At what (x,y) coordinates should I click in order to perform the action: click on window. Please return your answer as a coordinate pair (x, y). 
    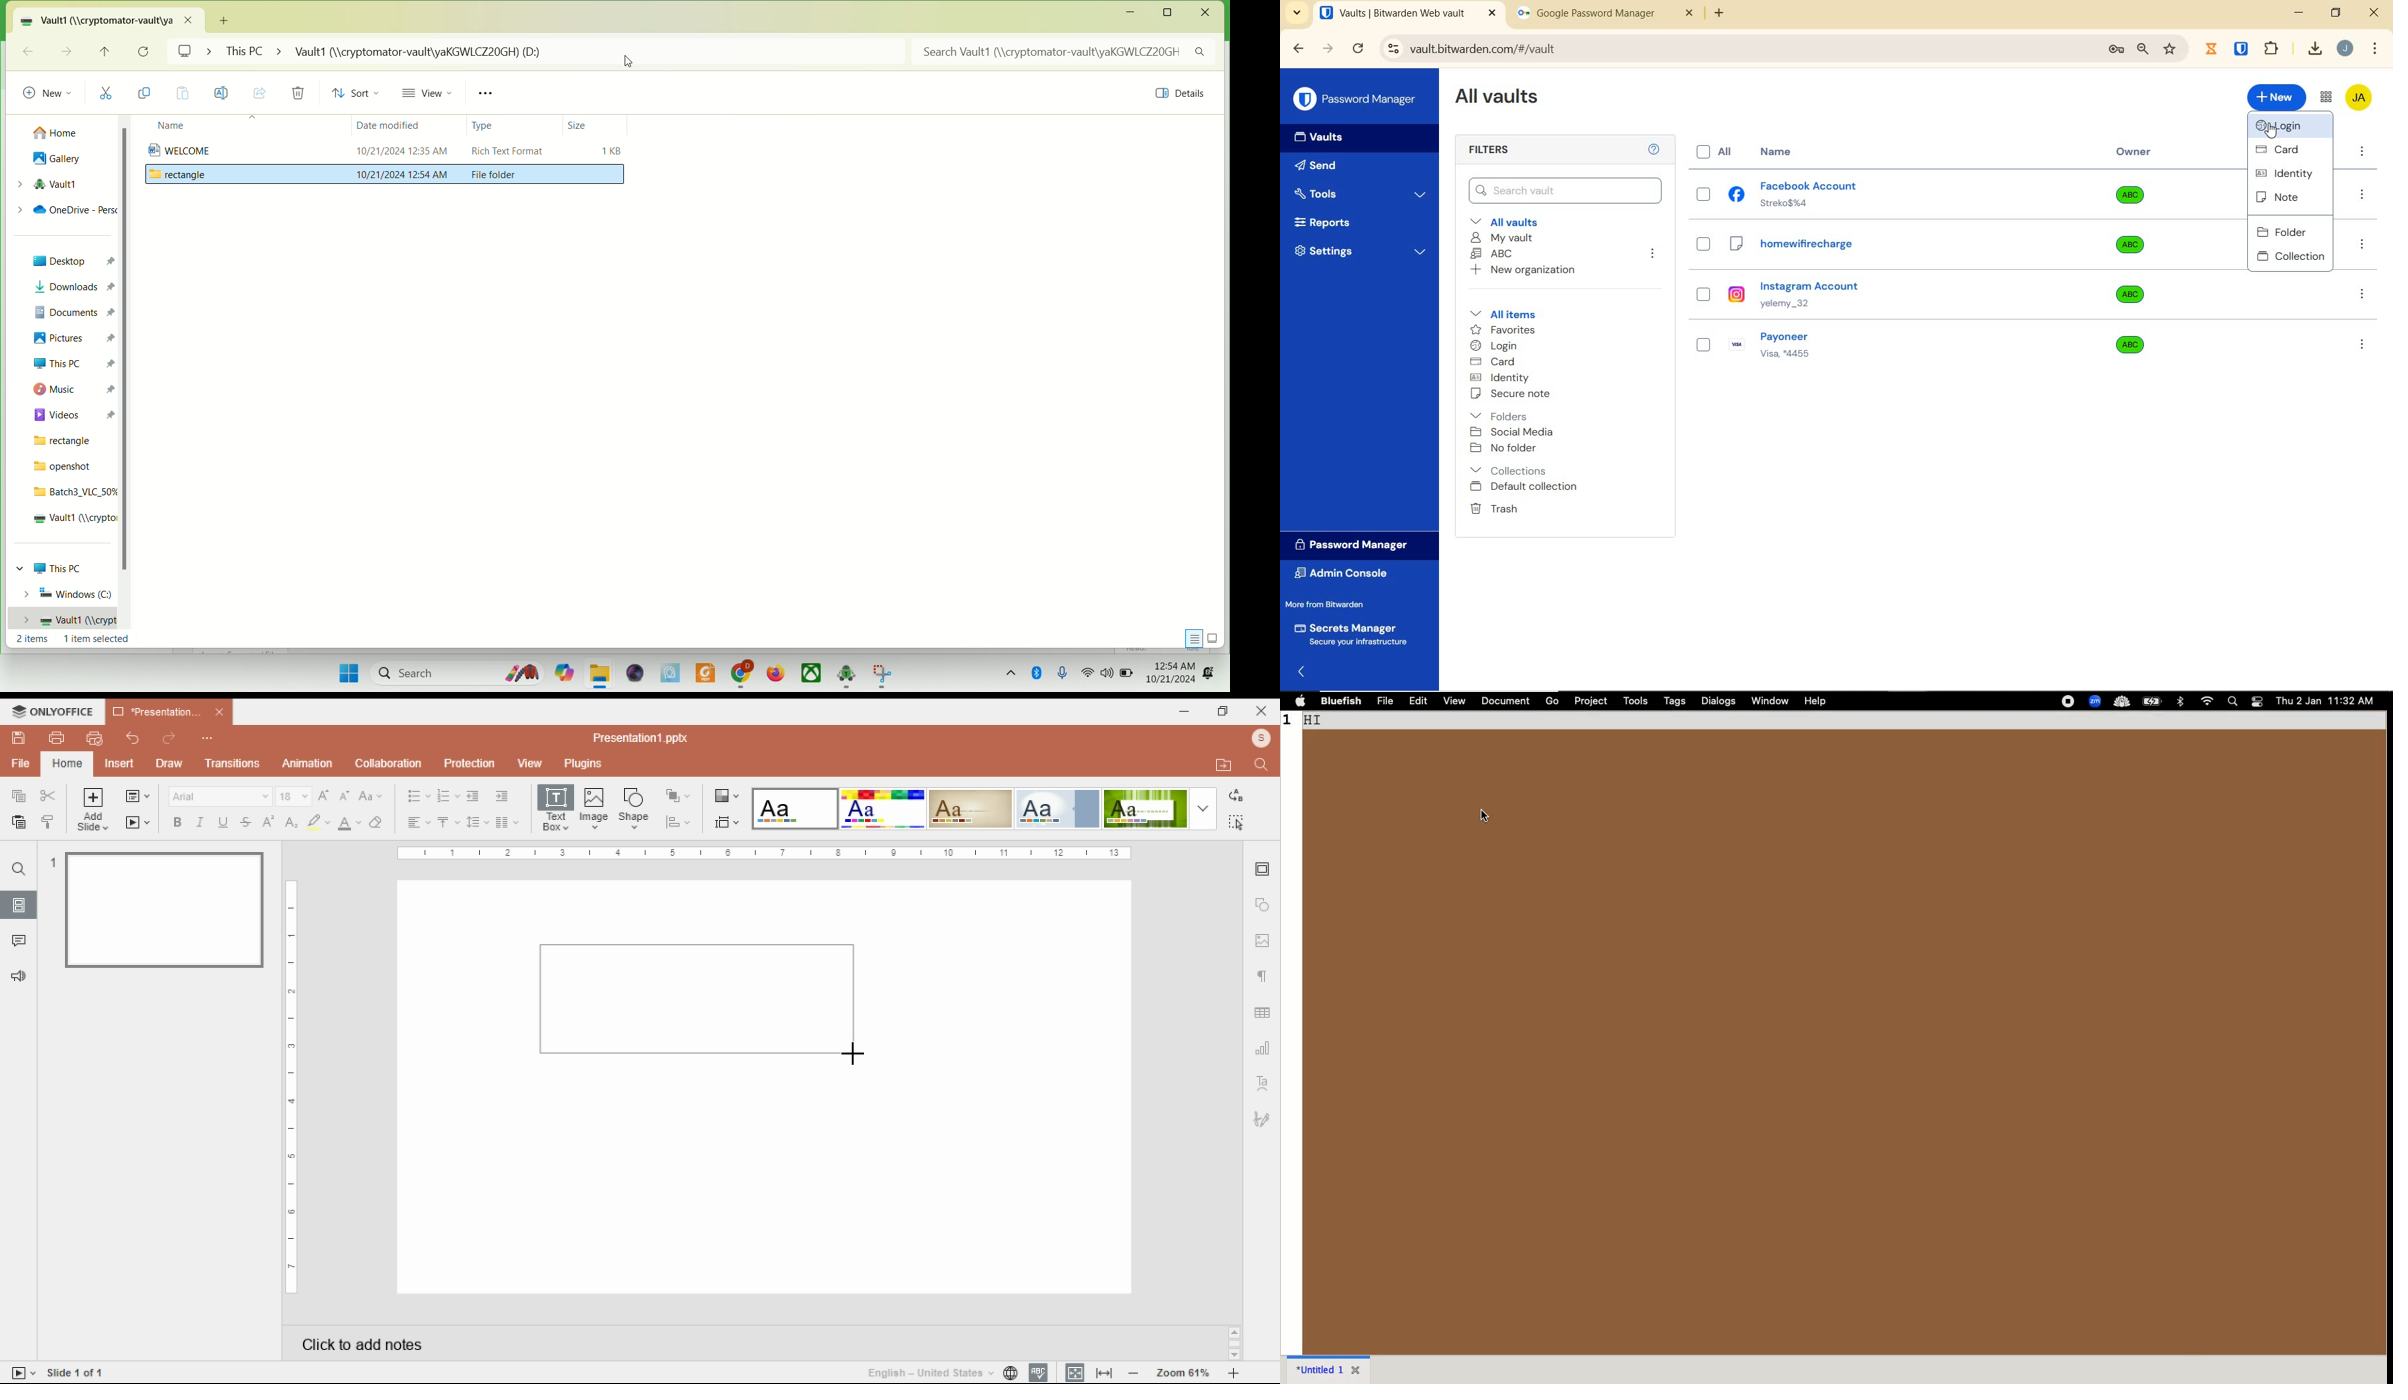
    Looking at the image, I should click on (1771, 700).